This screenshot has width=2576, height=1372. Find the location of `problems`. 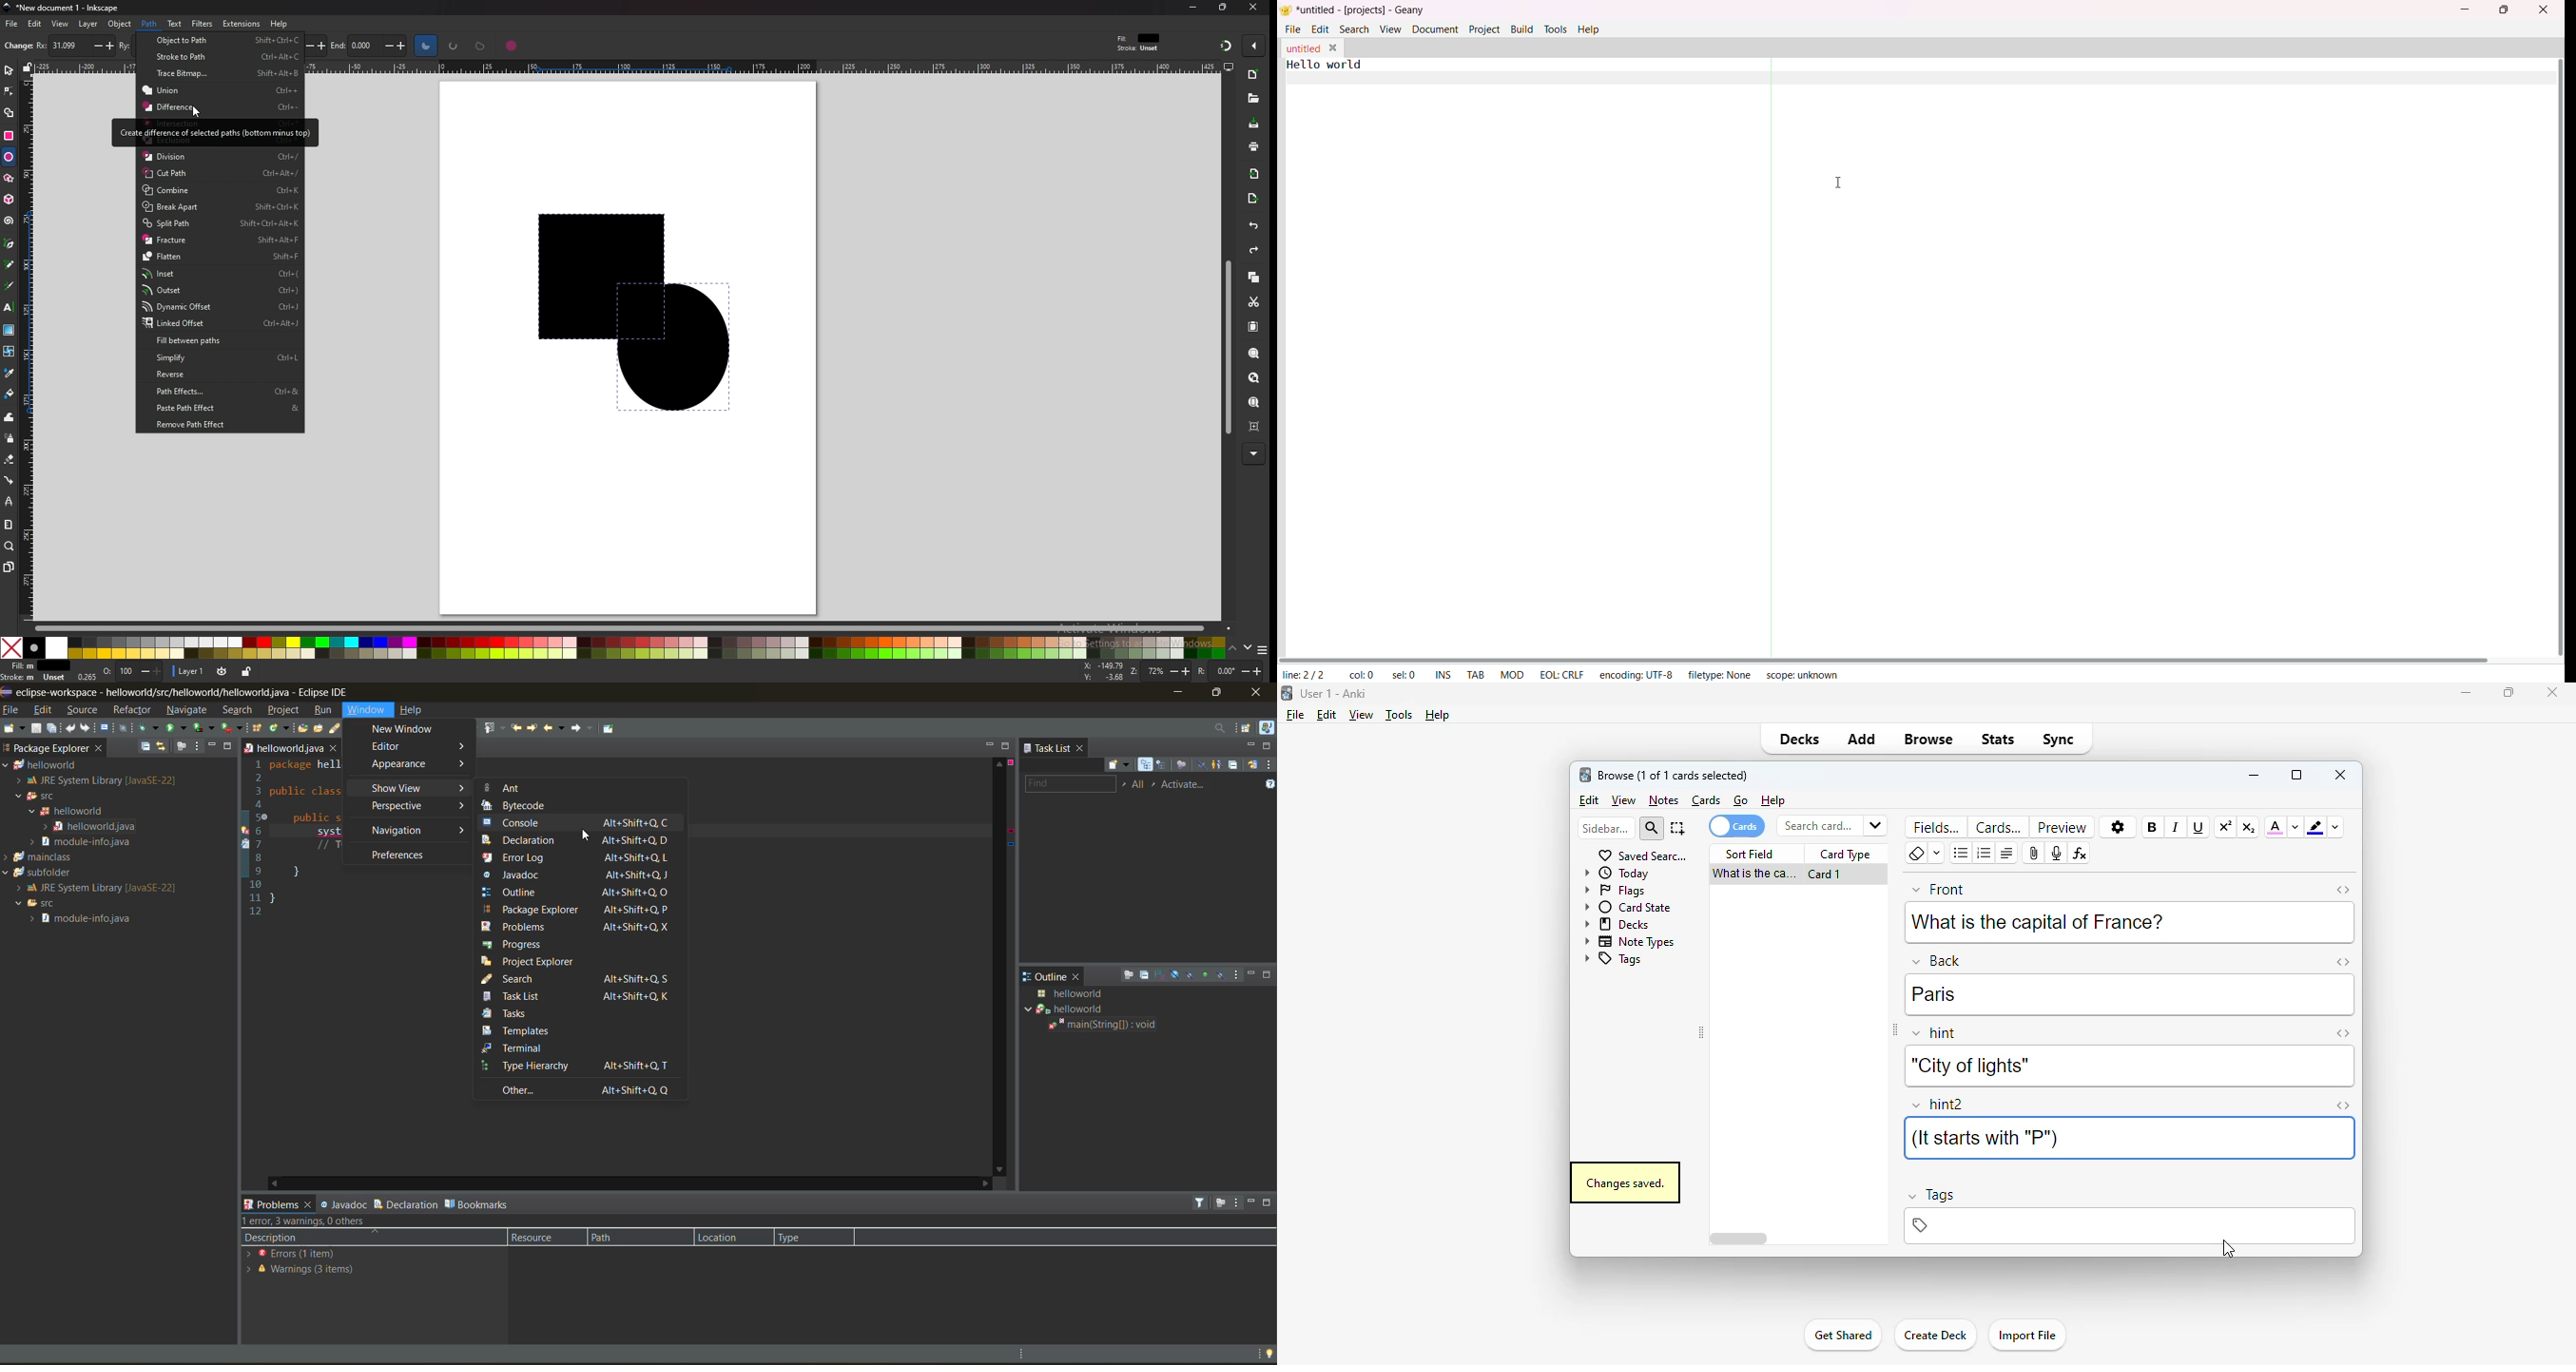

problems is located at coordinates (588, 926).